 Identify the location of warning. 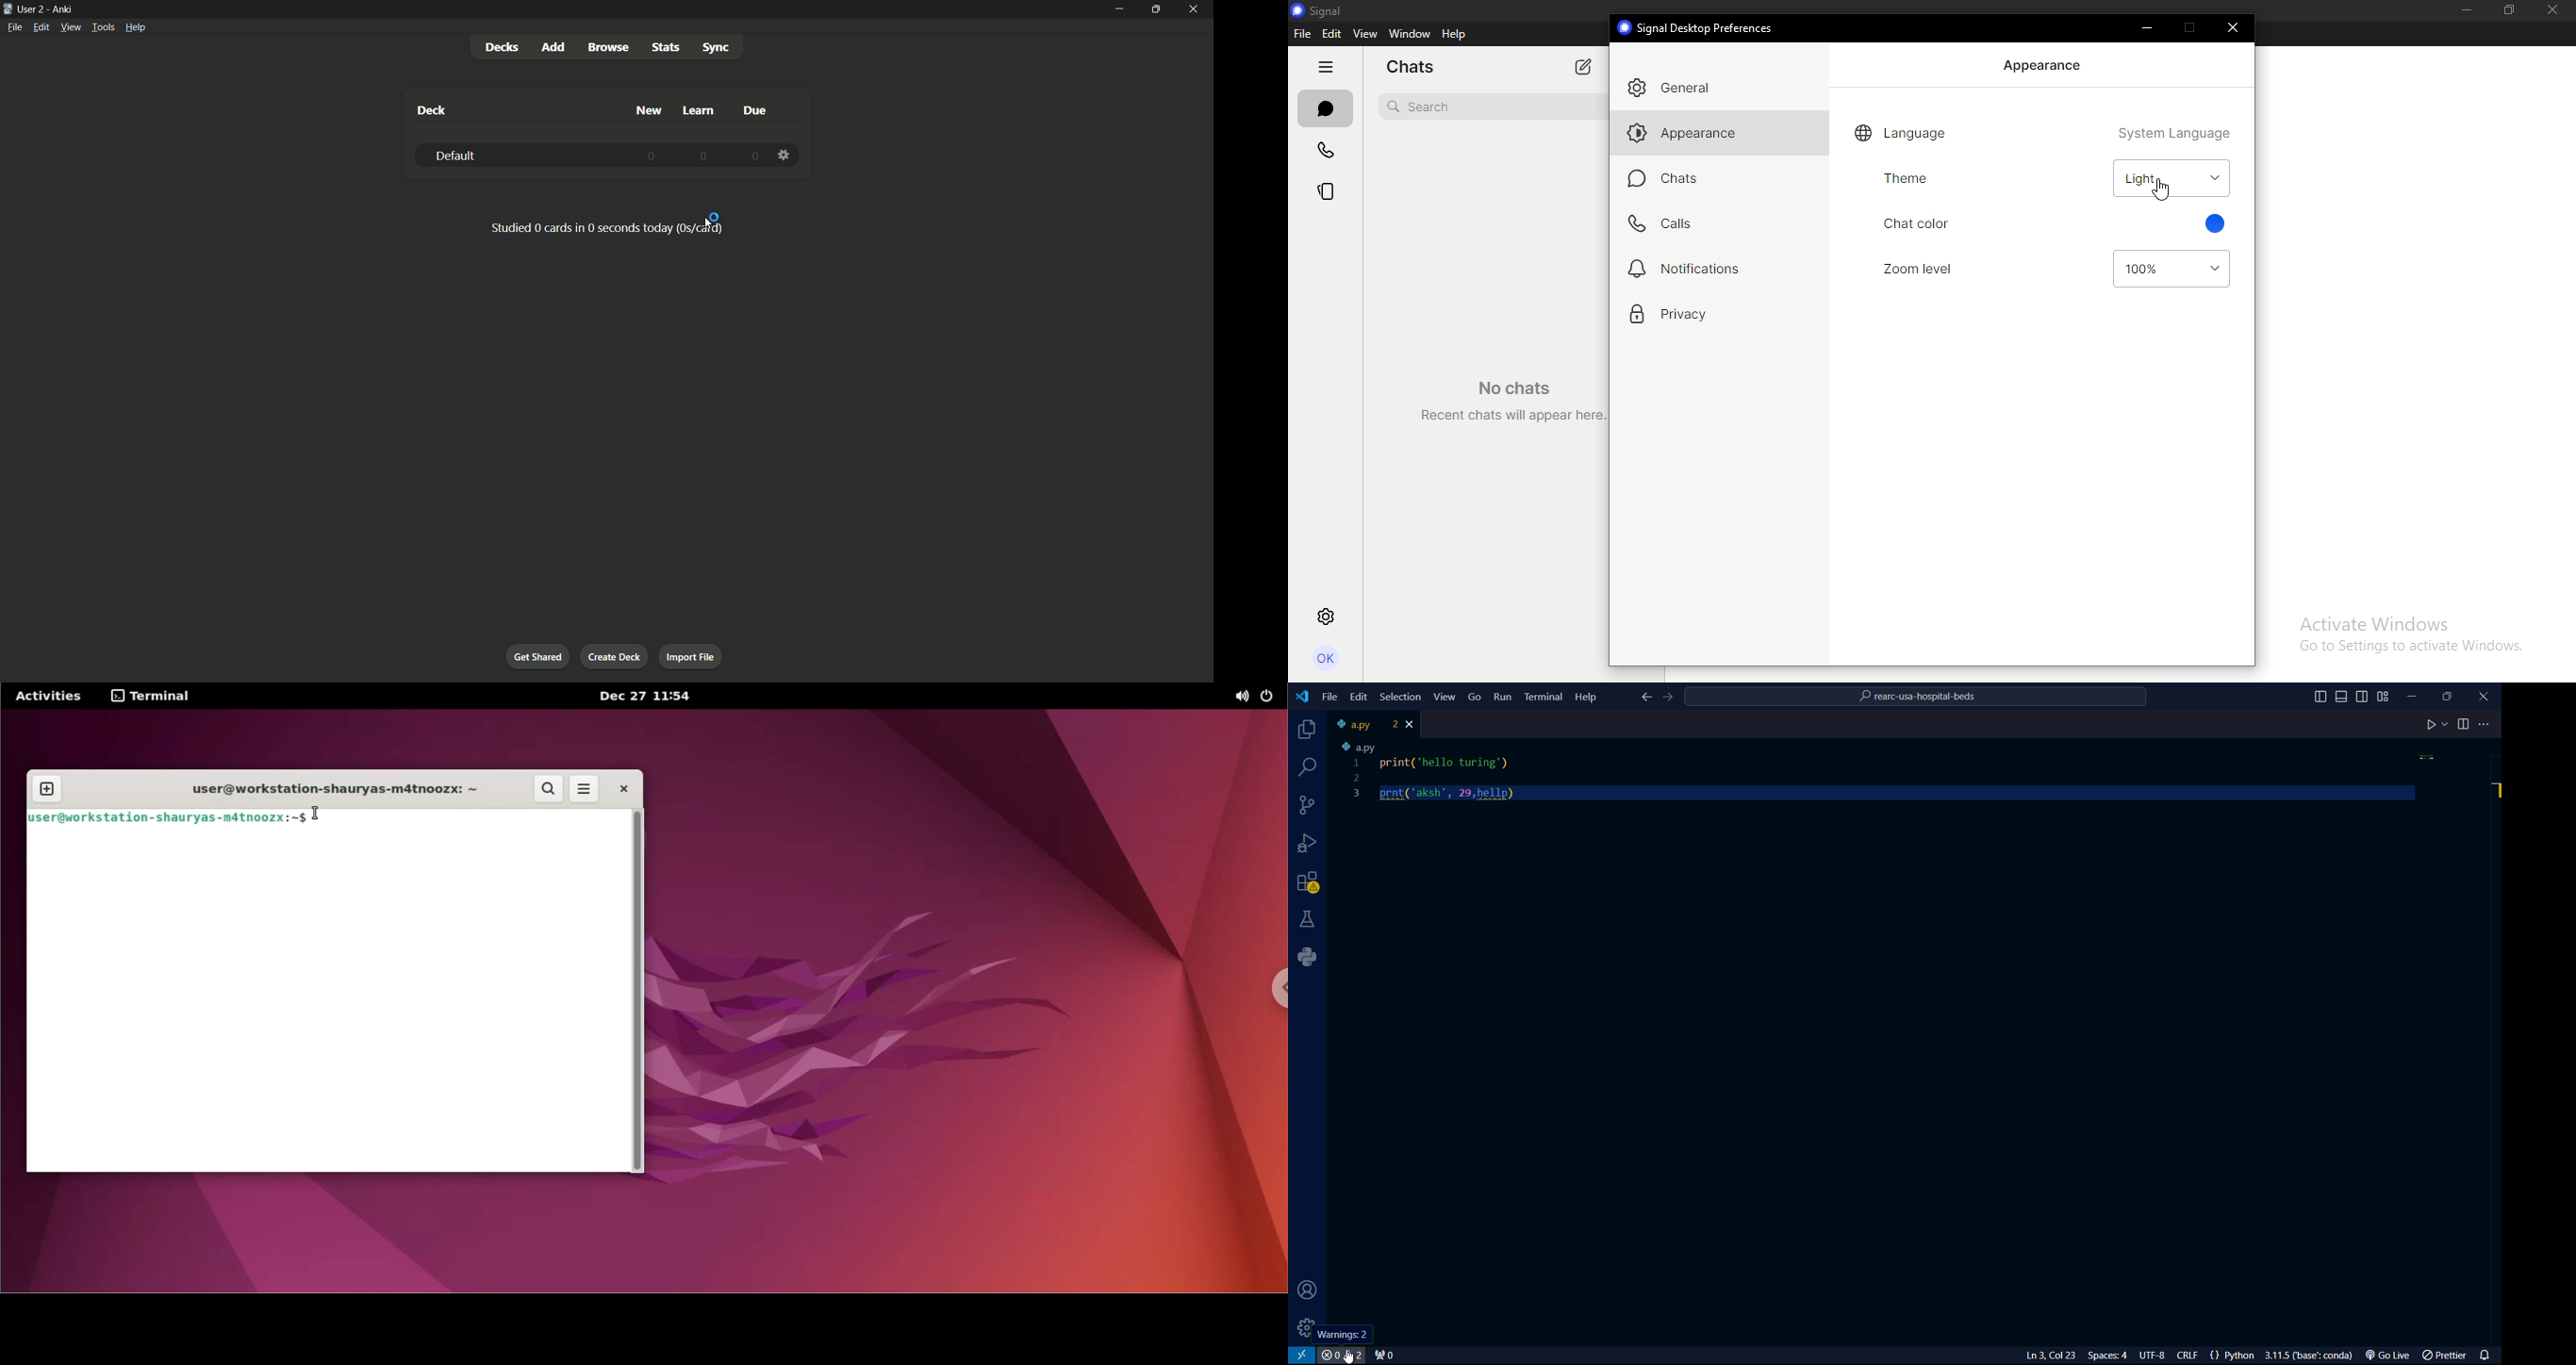
(1308, 884).